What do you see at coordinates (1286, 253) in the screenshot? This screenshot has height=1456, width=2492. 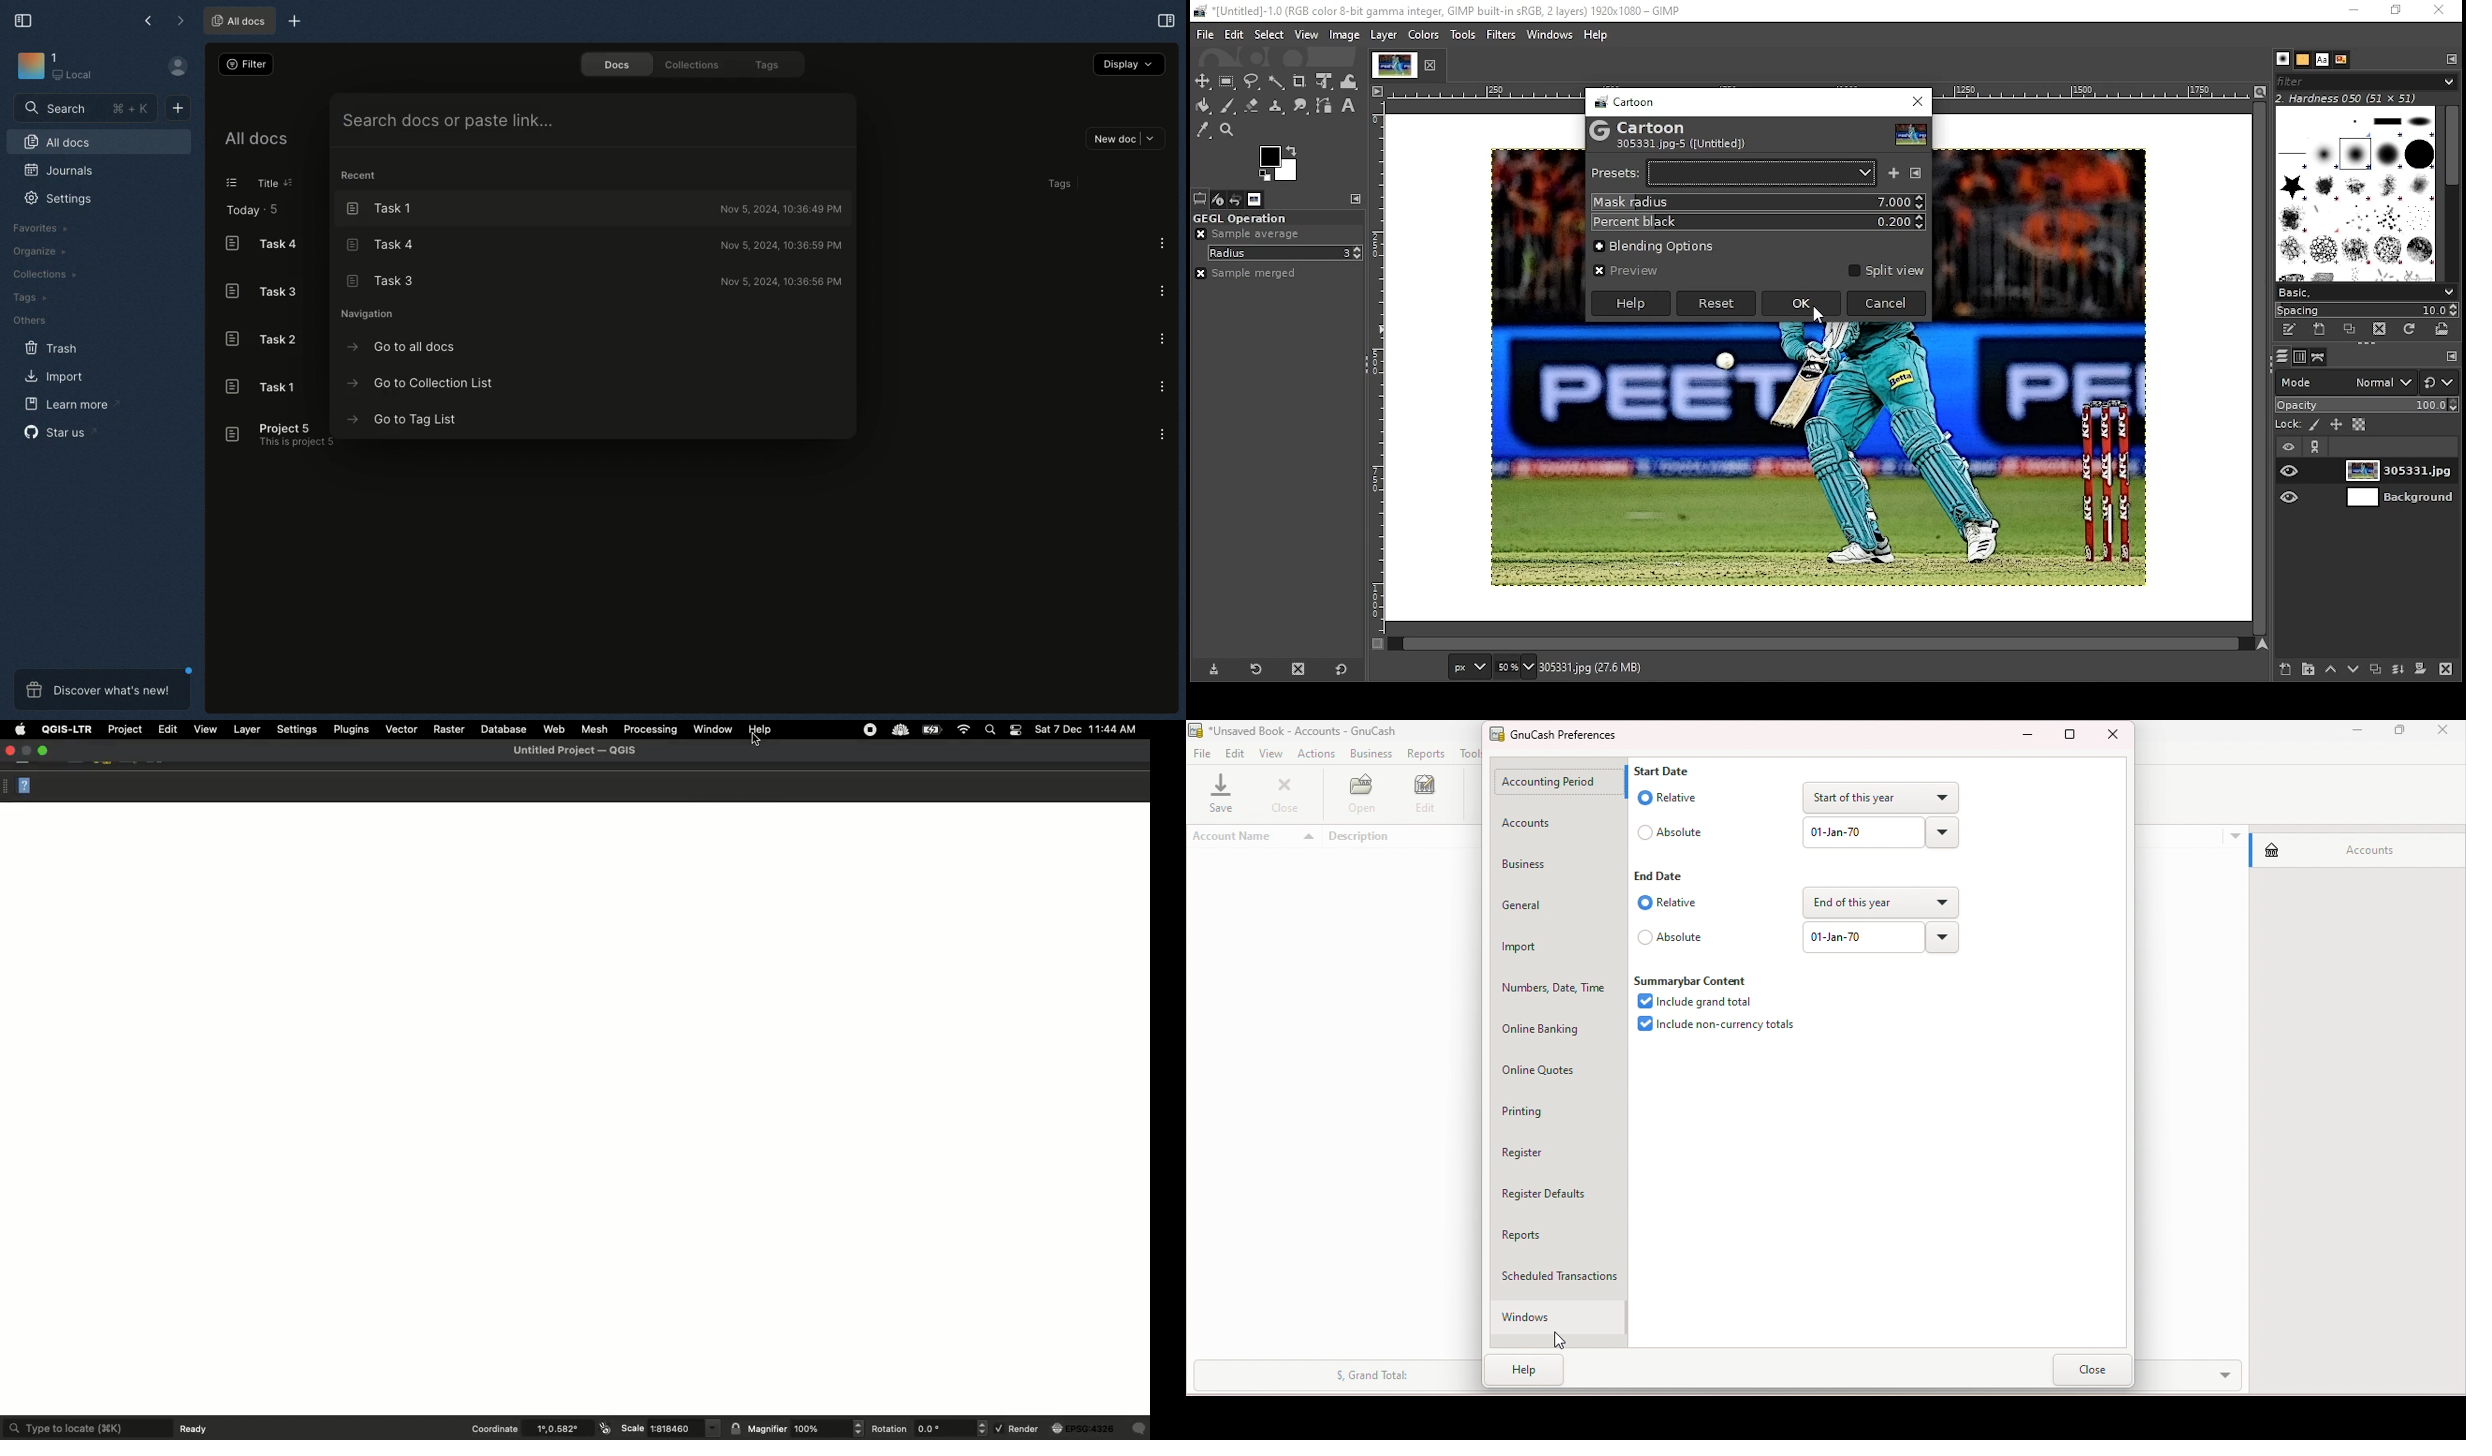 I see `radius` at bounding box center [1286, 253].